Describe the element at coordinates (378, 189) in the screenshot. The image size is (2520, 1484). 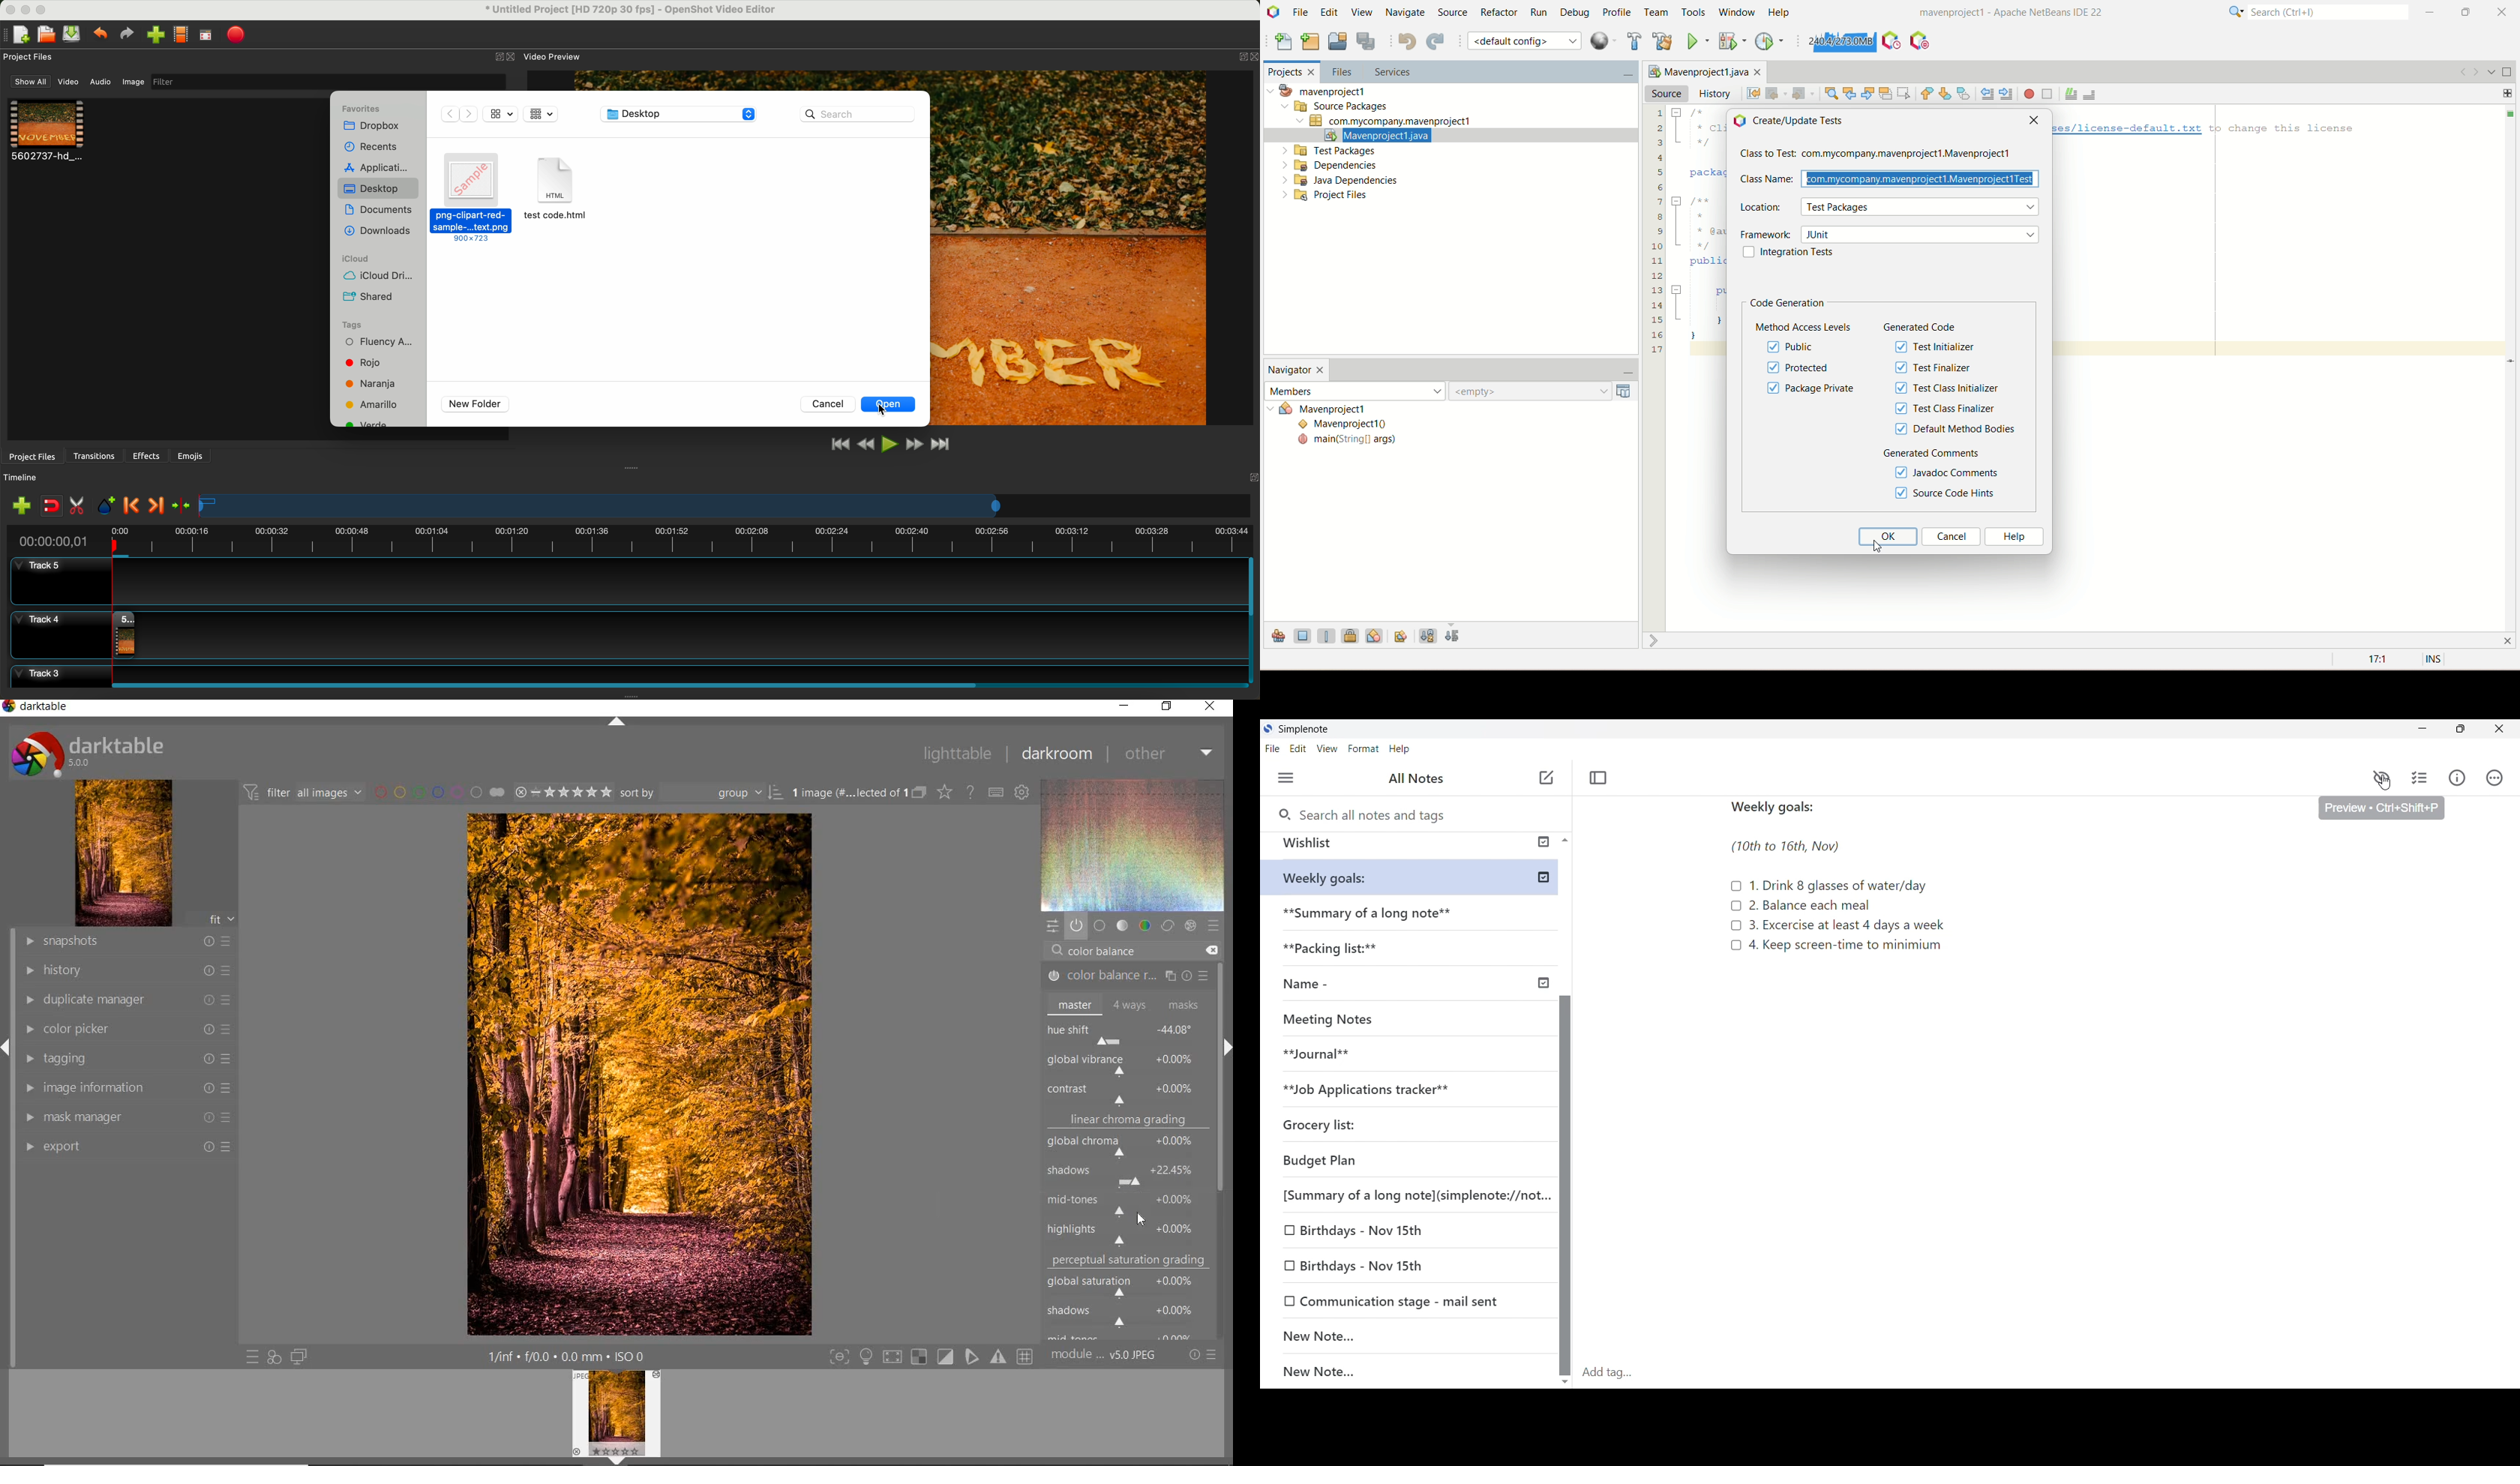
I see `desktop` at that location.